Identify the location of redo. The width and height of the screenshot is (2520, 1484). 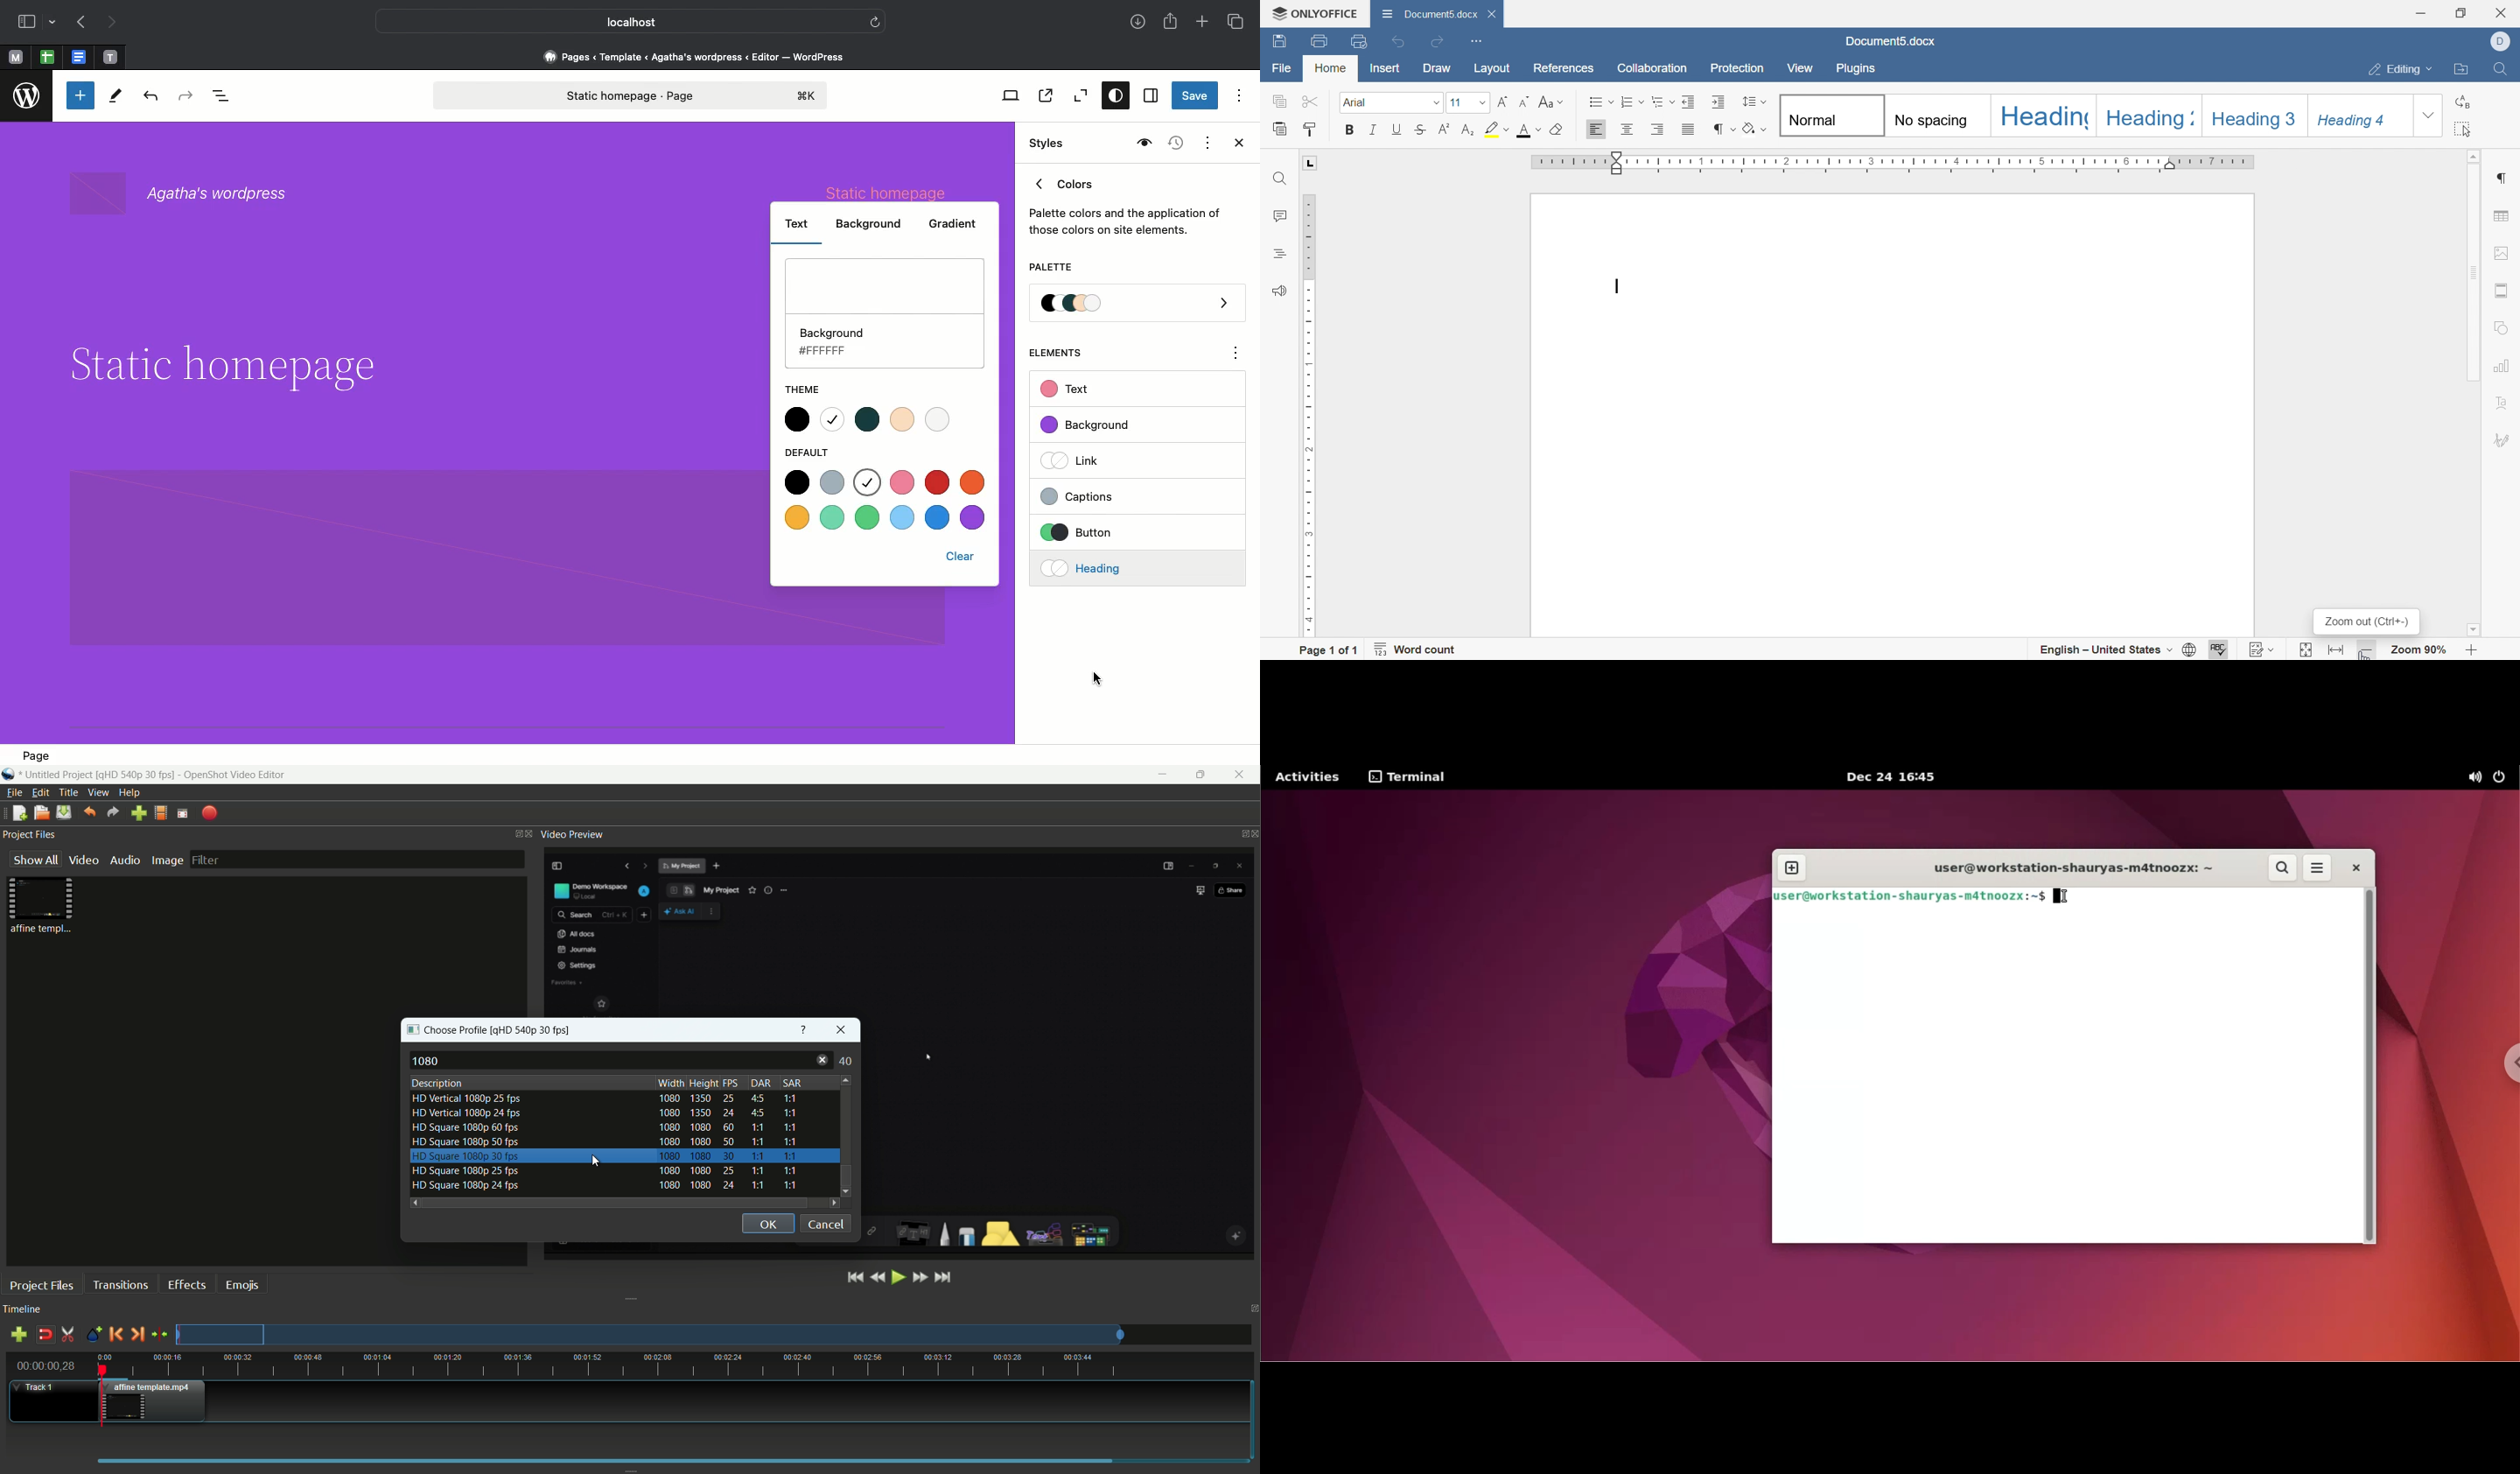
(113, 812).